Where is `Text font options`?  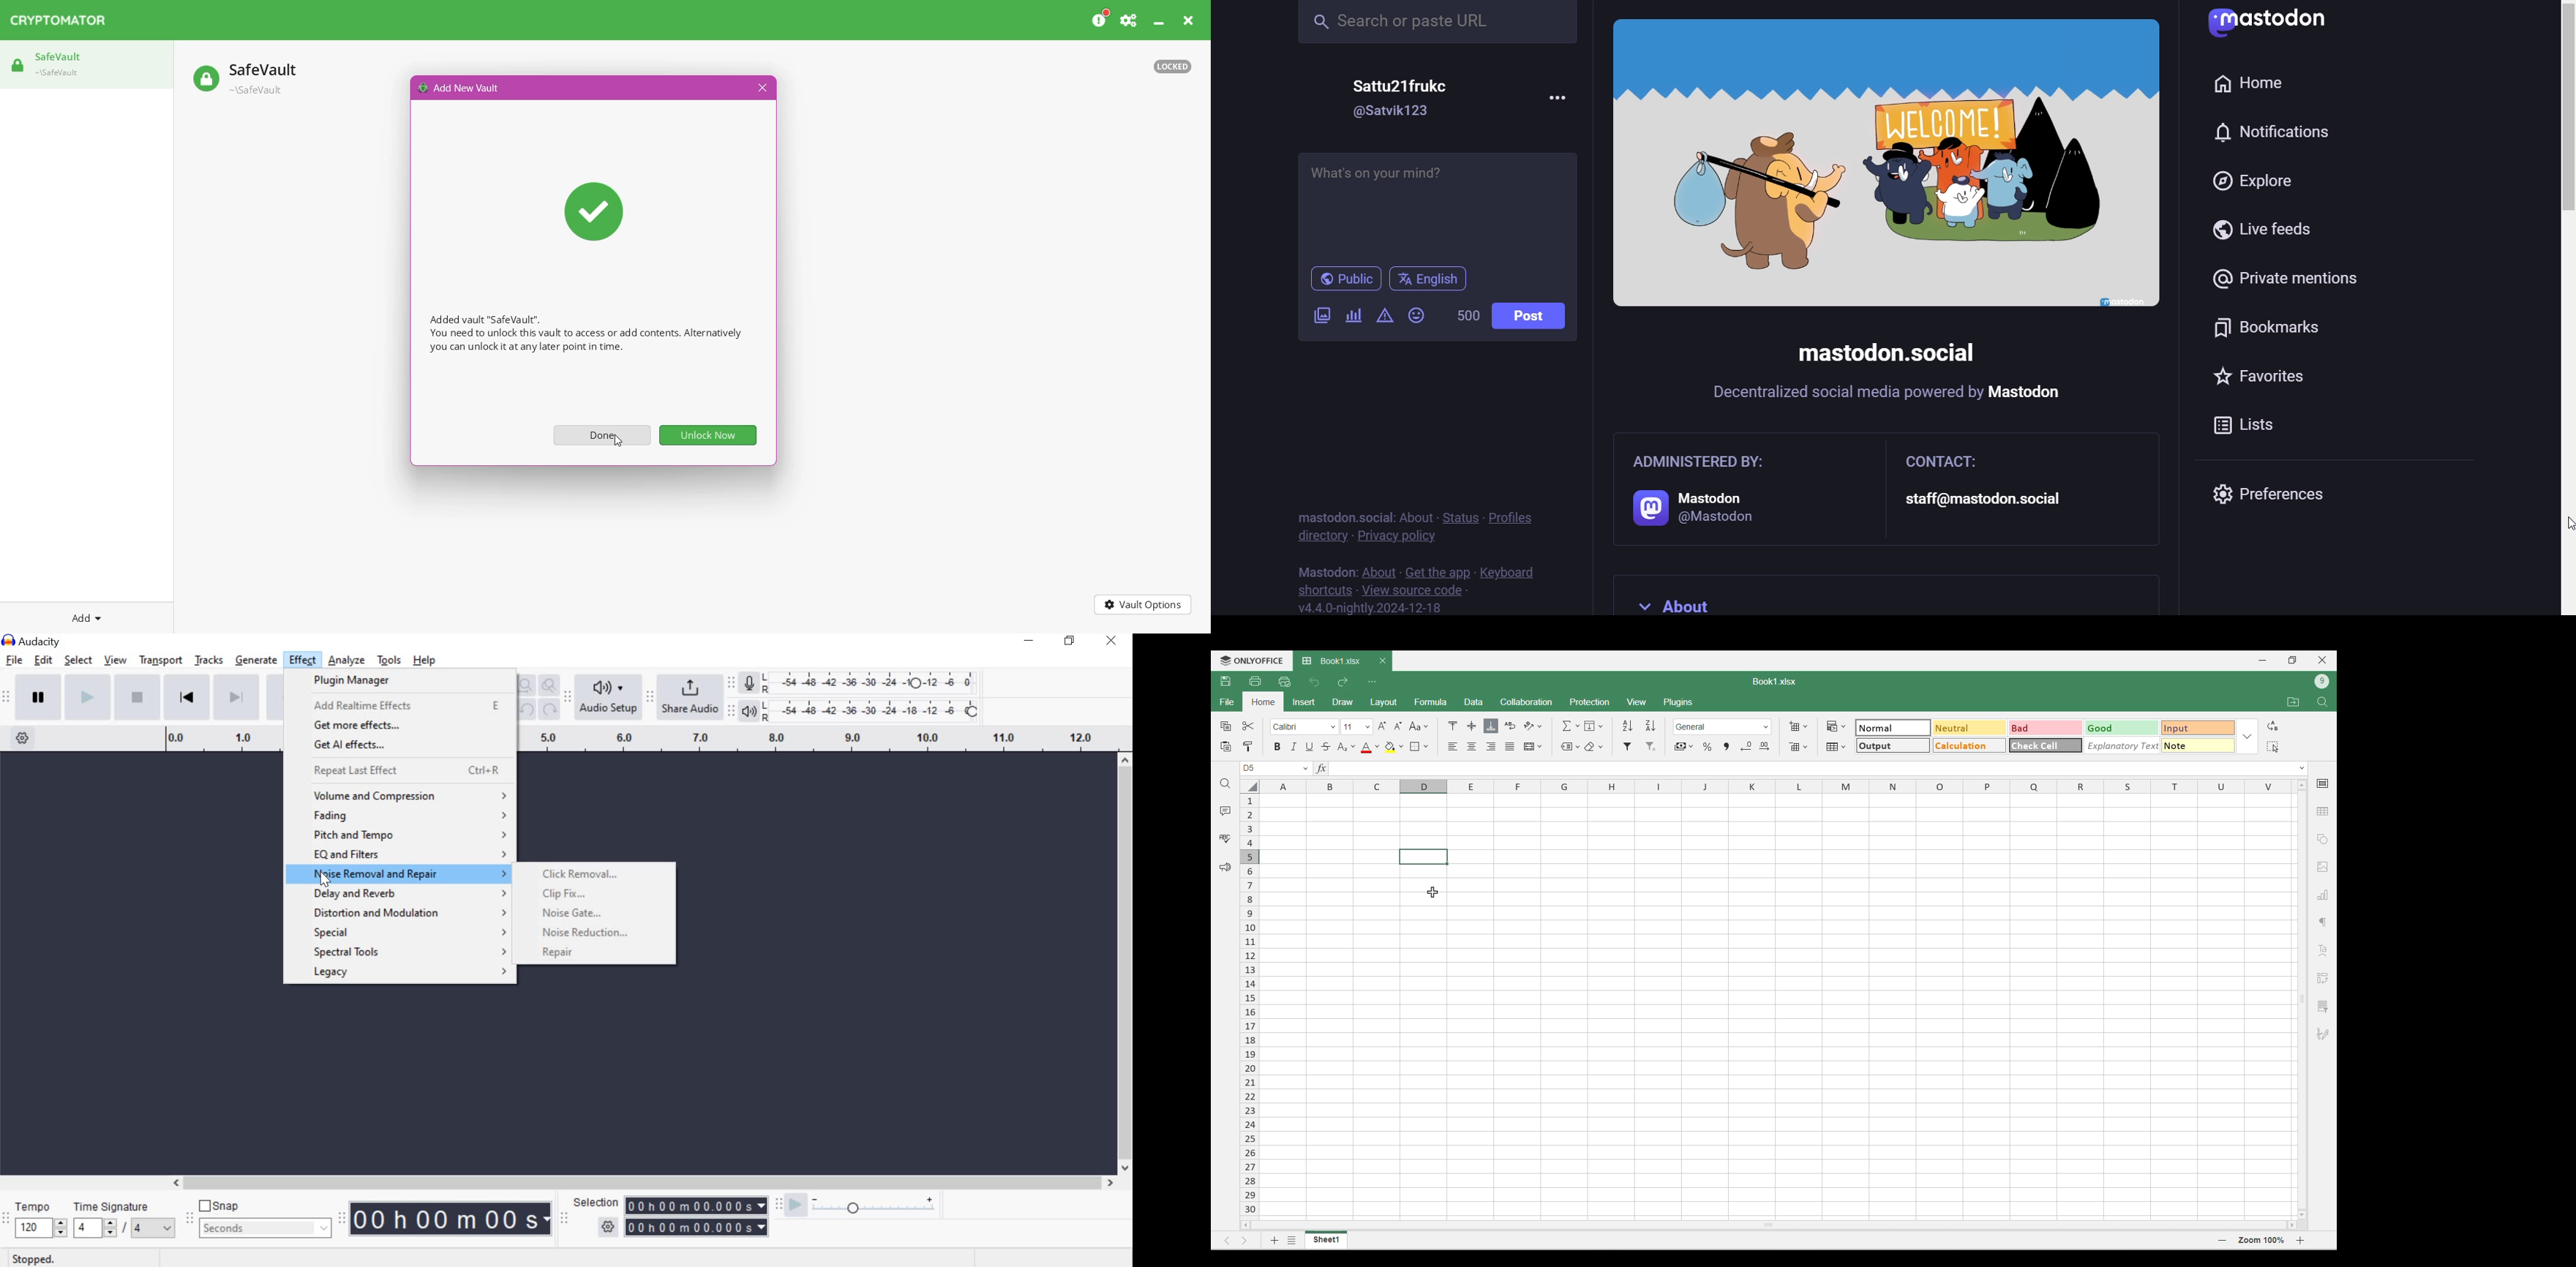
Text font options is located at coordinates (1305, 727).